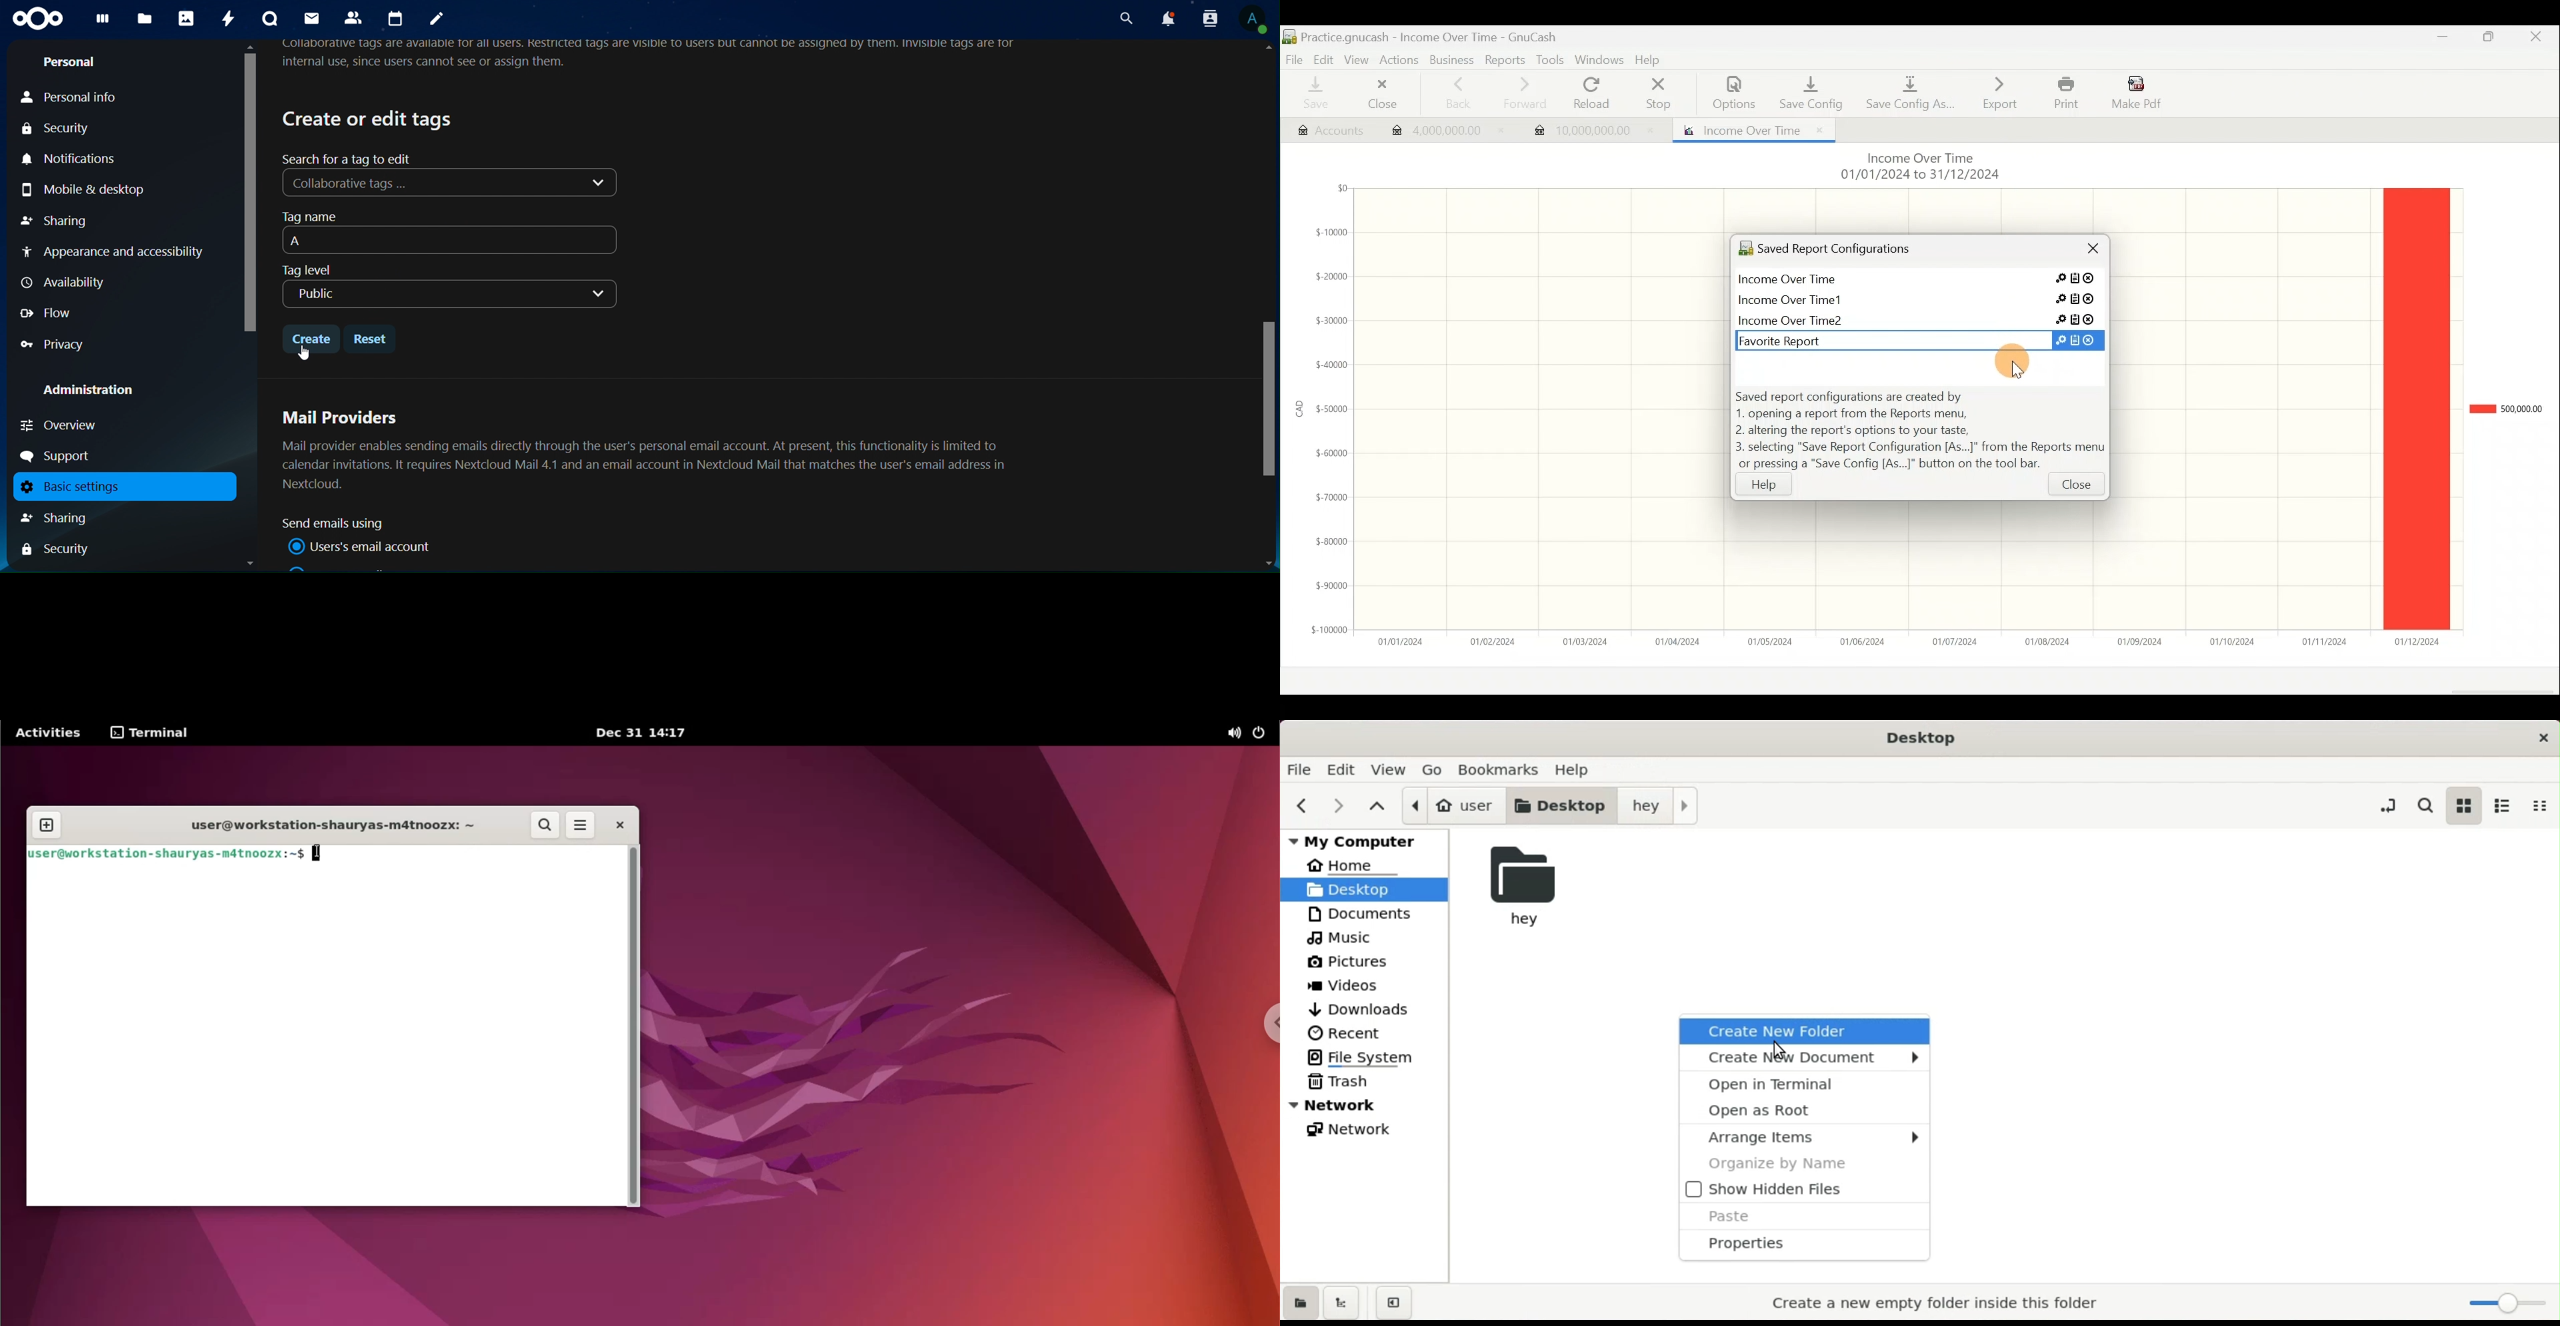 The height and width of the screenshot is (1344, 2576). Describe the element at coordinates (356, 19) in the screenshot. I see `contacts` at that location.